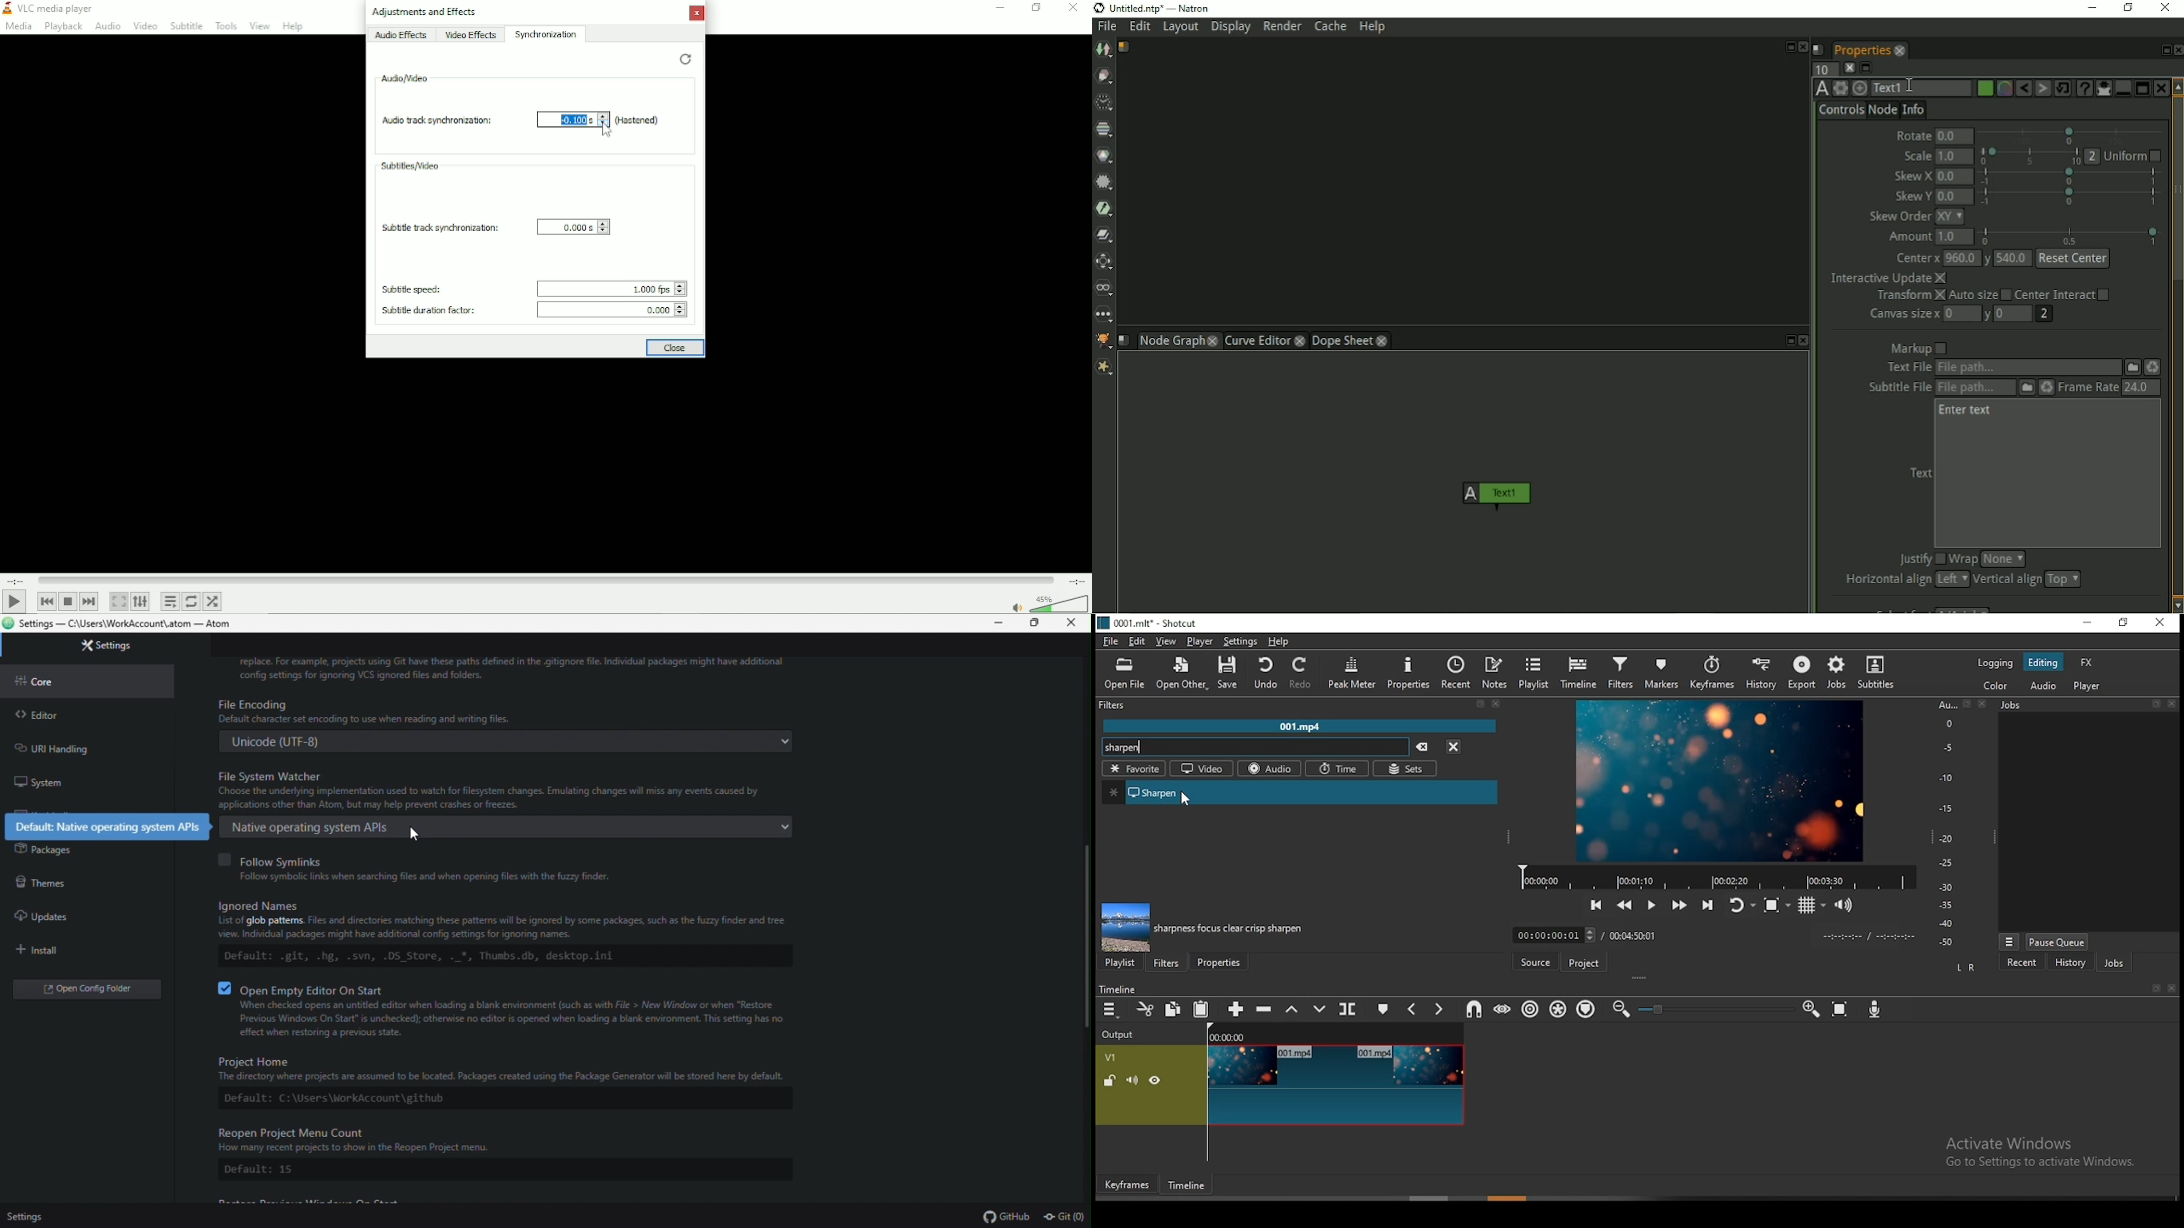 This screenshot has height=1232, width=2184. Describe the element at coordinates (1497, 672) in the screenshot. I see `notes` at that location.